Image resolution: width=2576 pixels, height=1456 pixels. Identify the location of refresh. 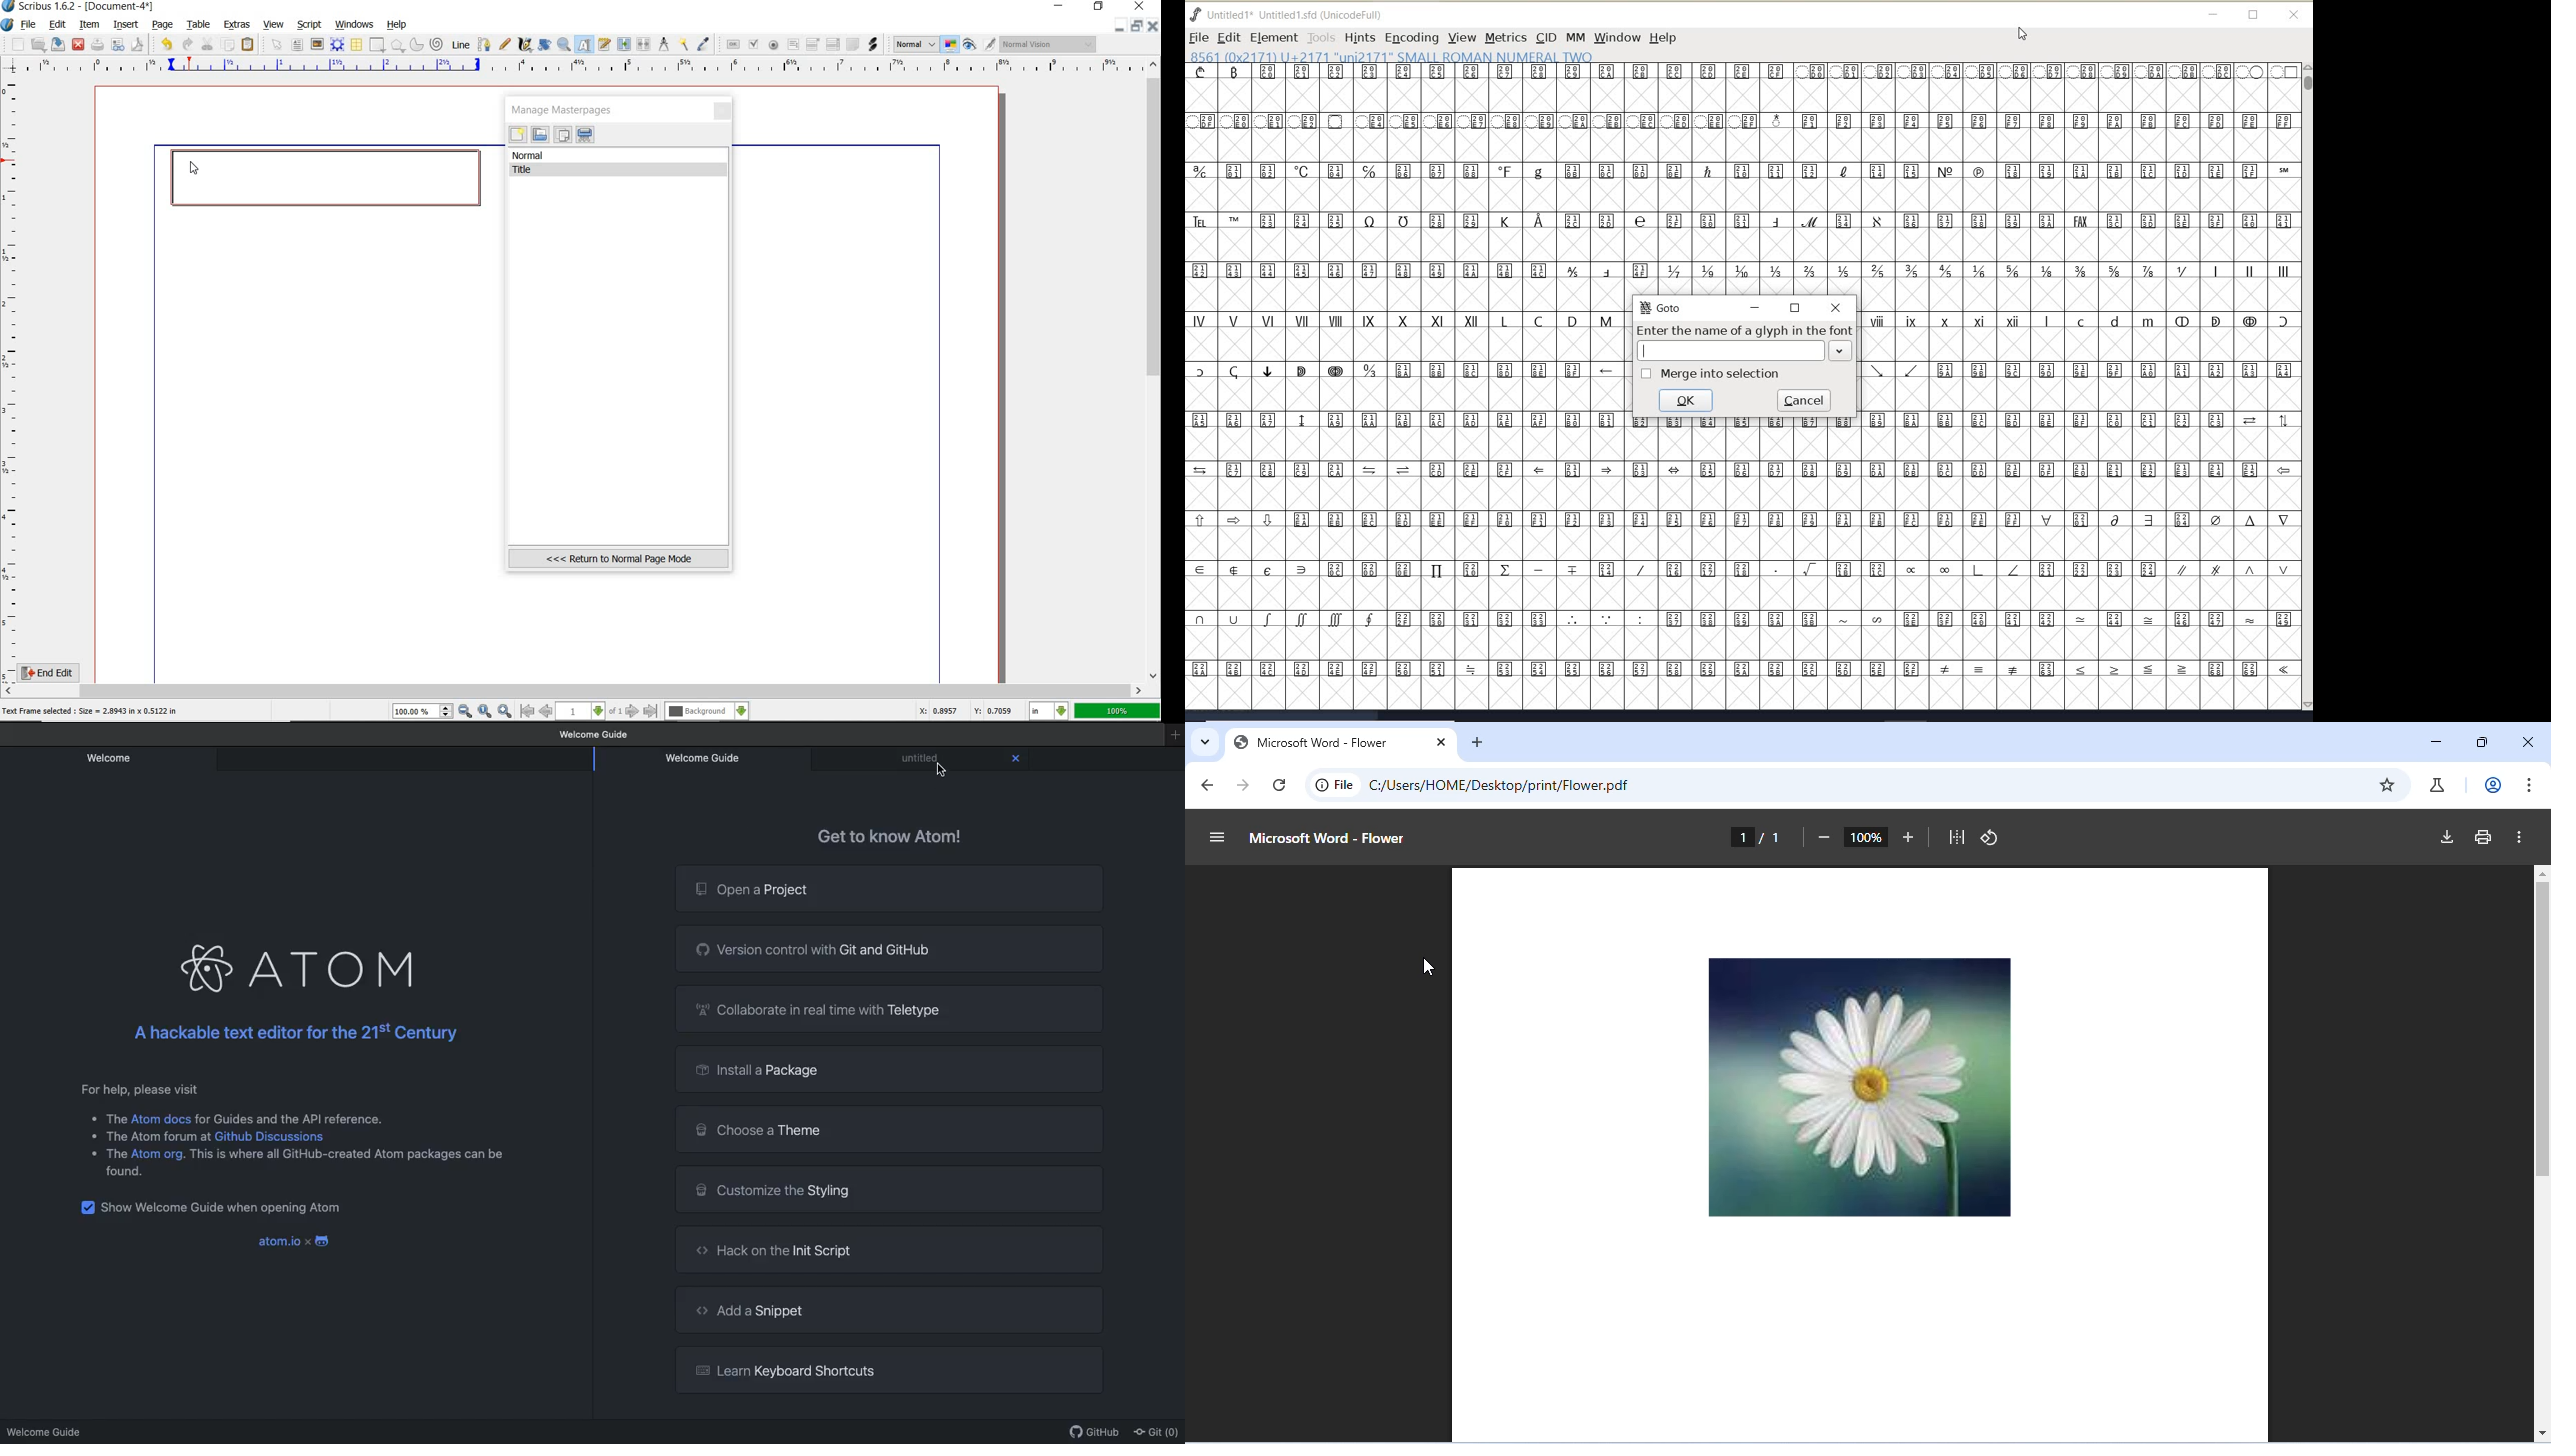
(1290, 785).